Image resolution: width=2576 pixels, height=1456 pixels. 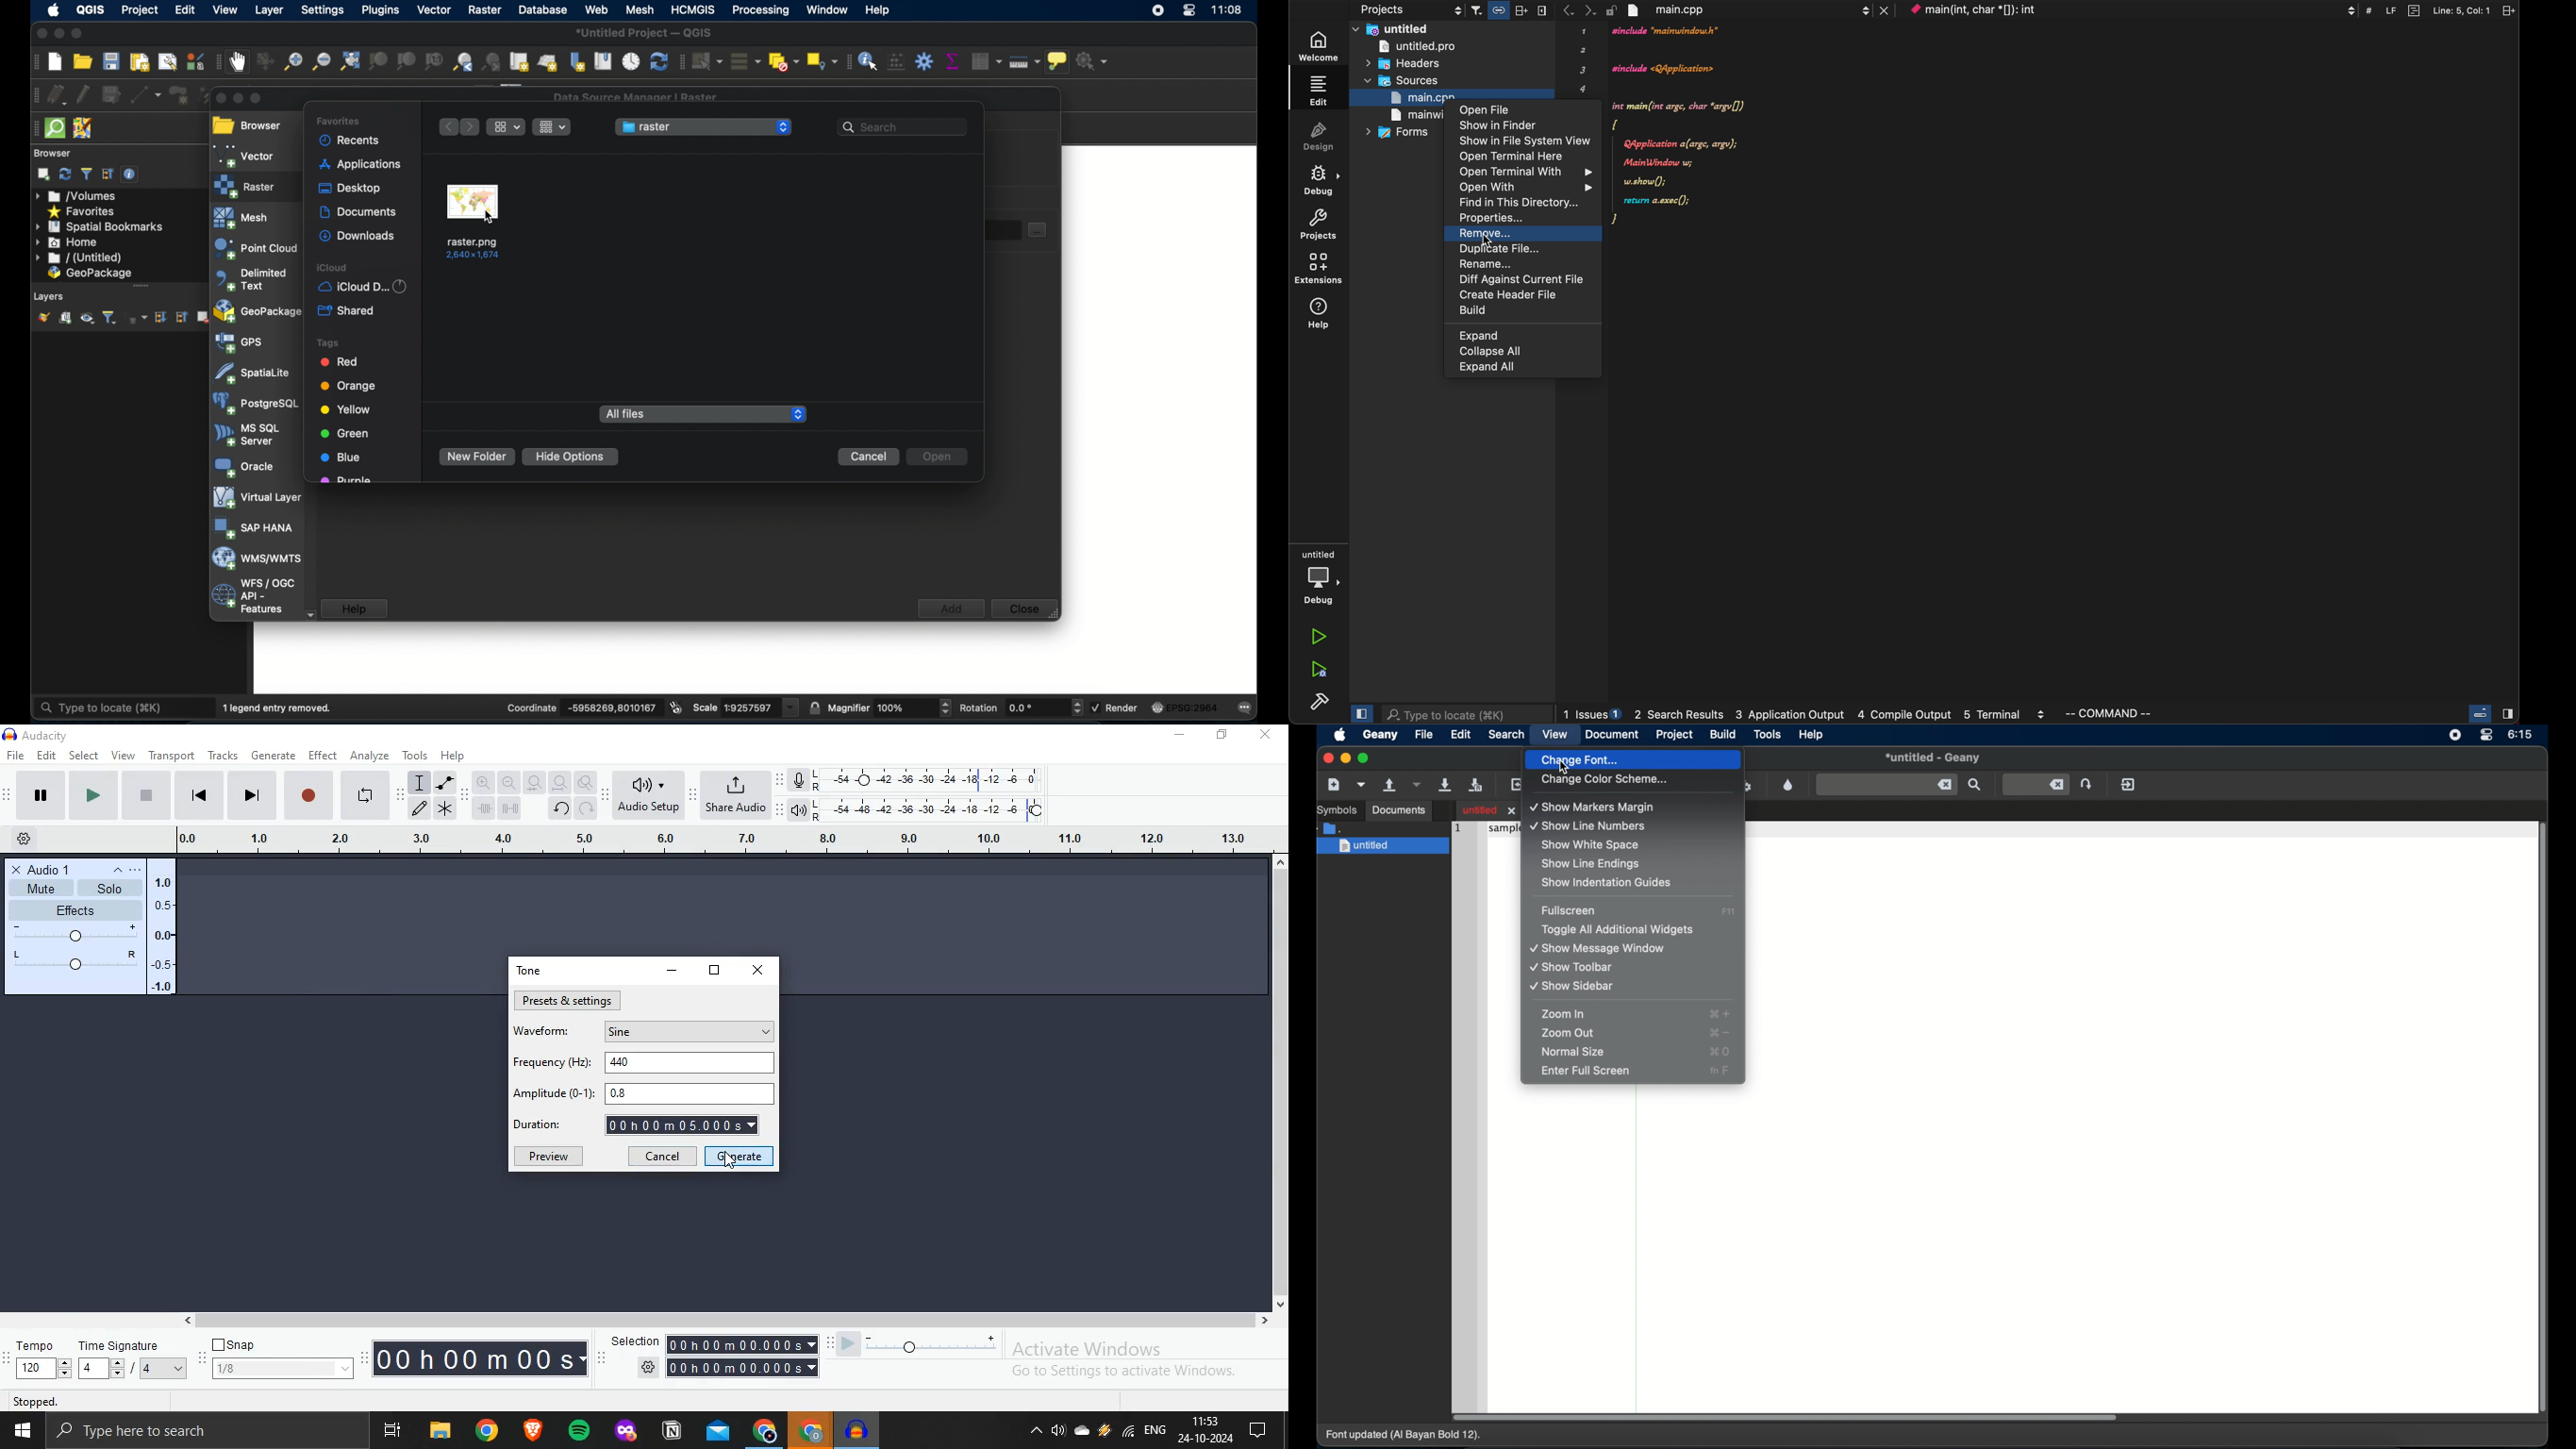 I want to click on mesh, so click(x=242, y=219).